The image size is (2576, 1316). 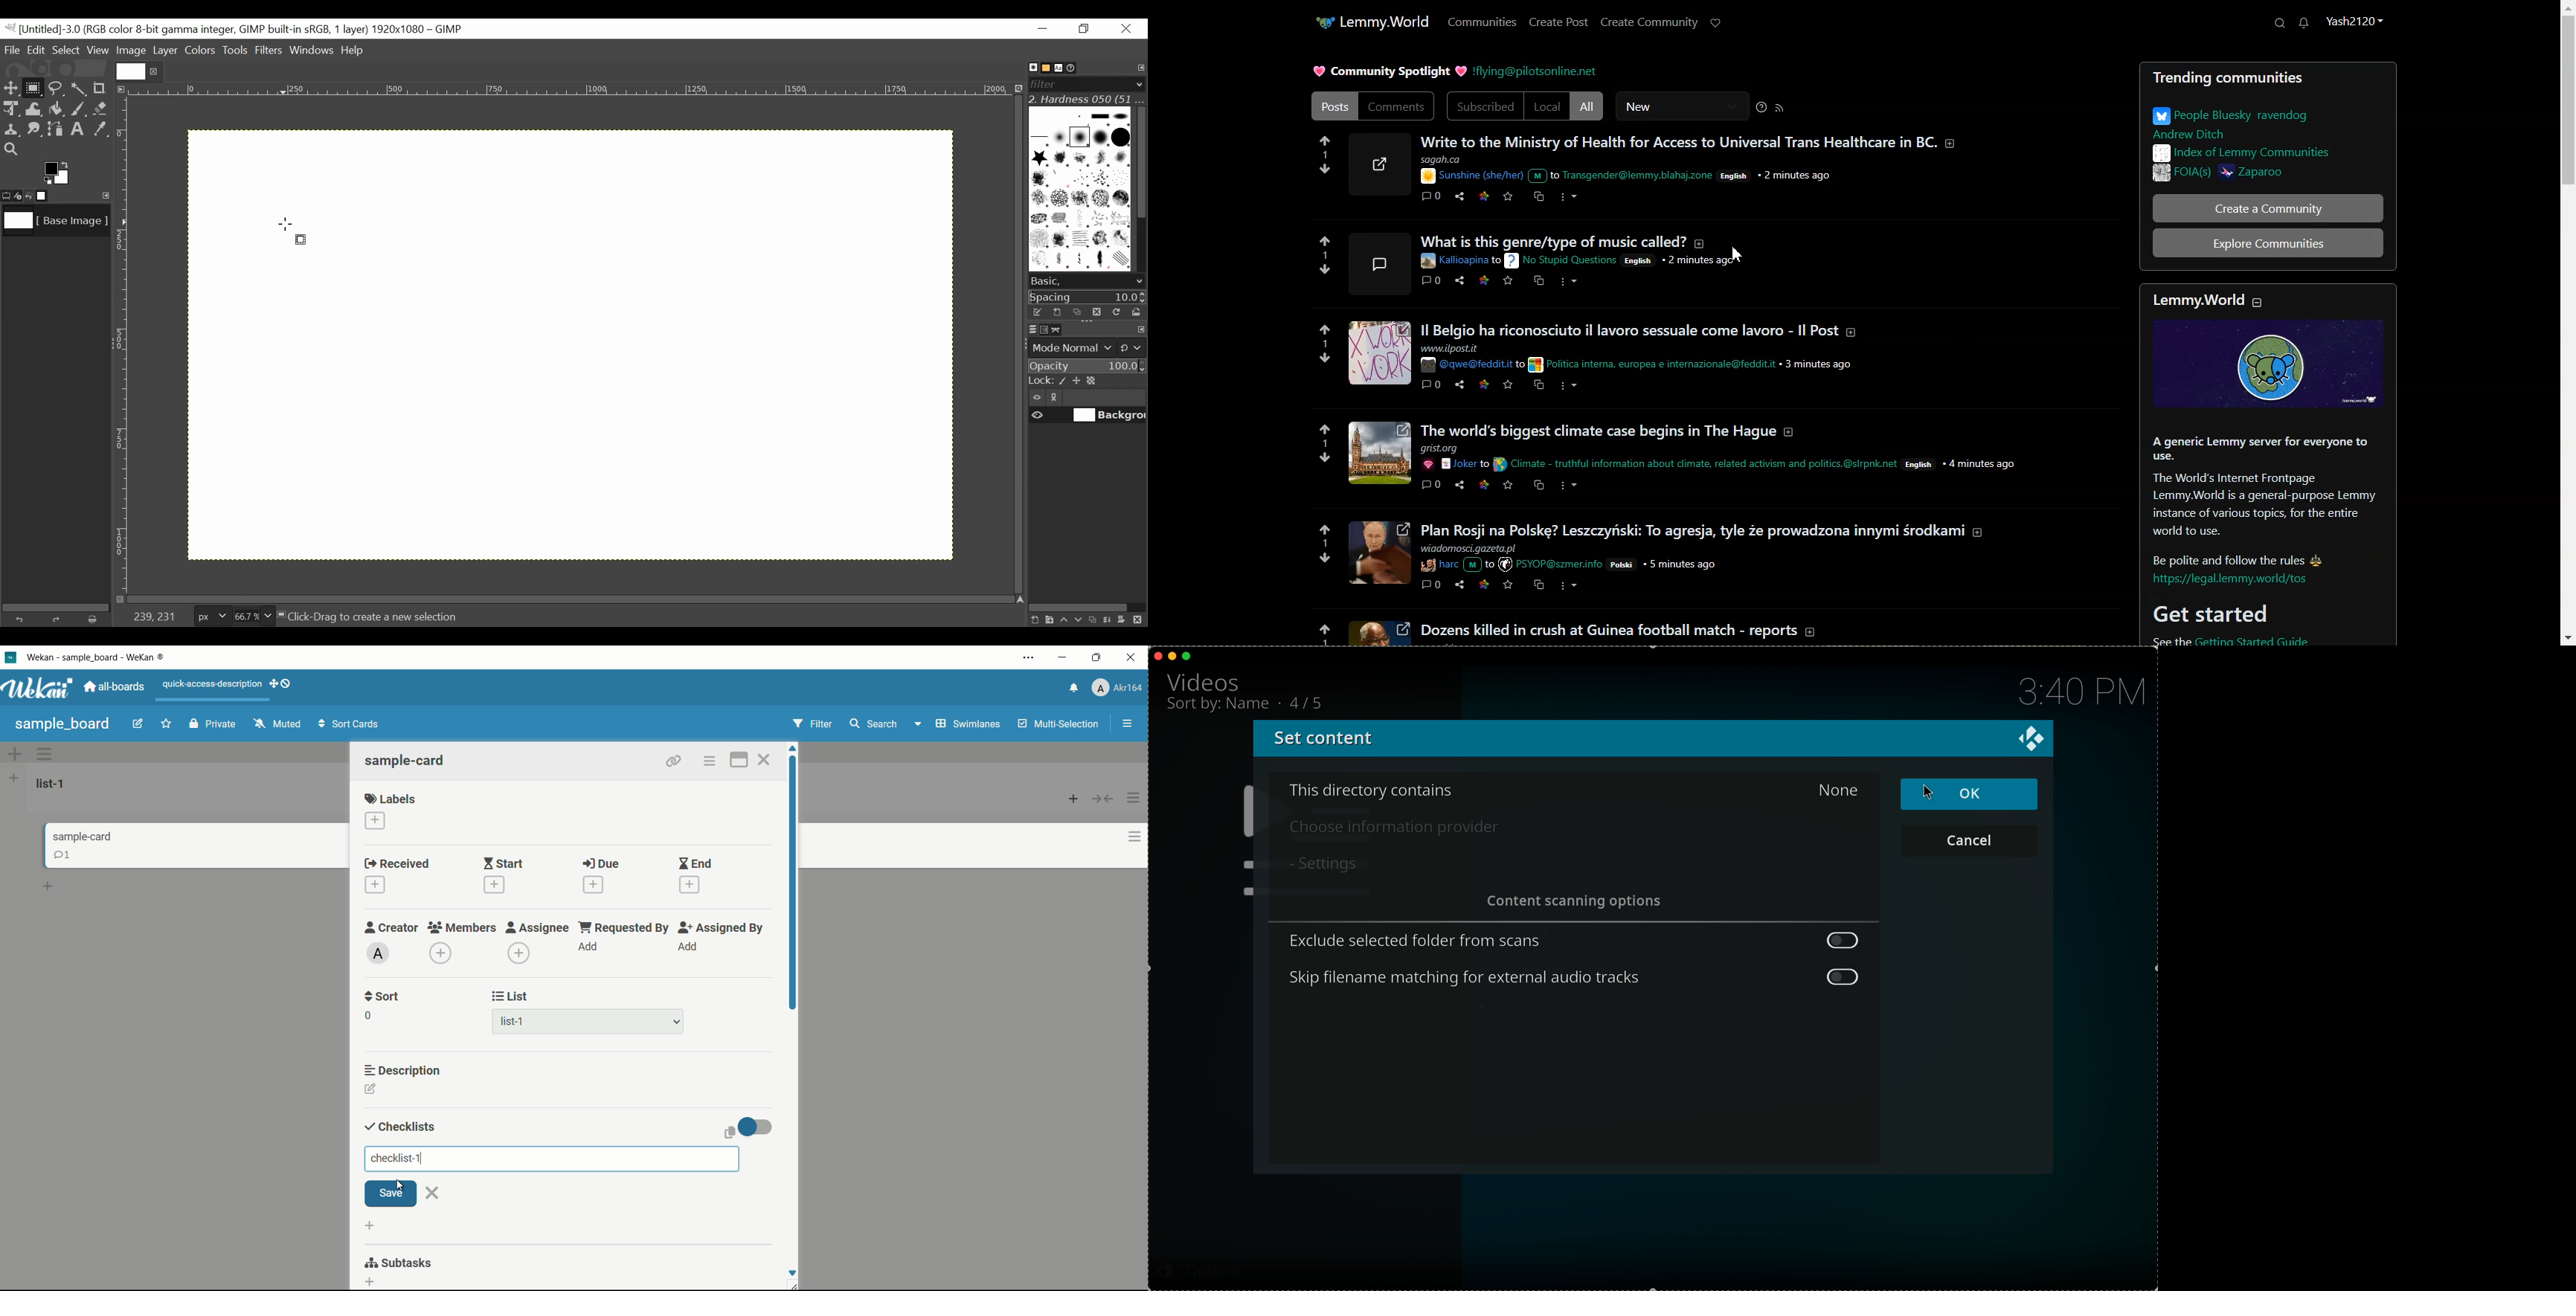 I want to click on save, so click(x=392, y=1193).